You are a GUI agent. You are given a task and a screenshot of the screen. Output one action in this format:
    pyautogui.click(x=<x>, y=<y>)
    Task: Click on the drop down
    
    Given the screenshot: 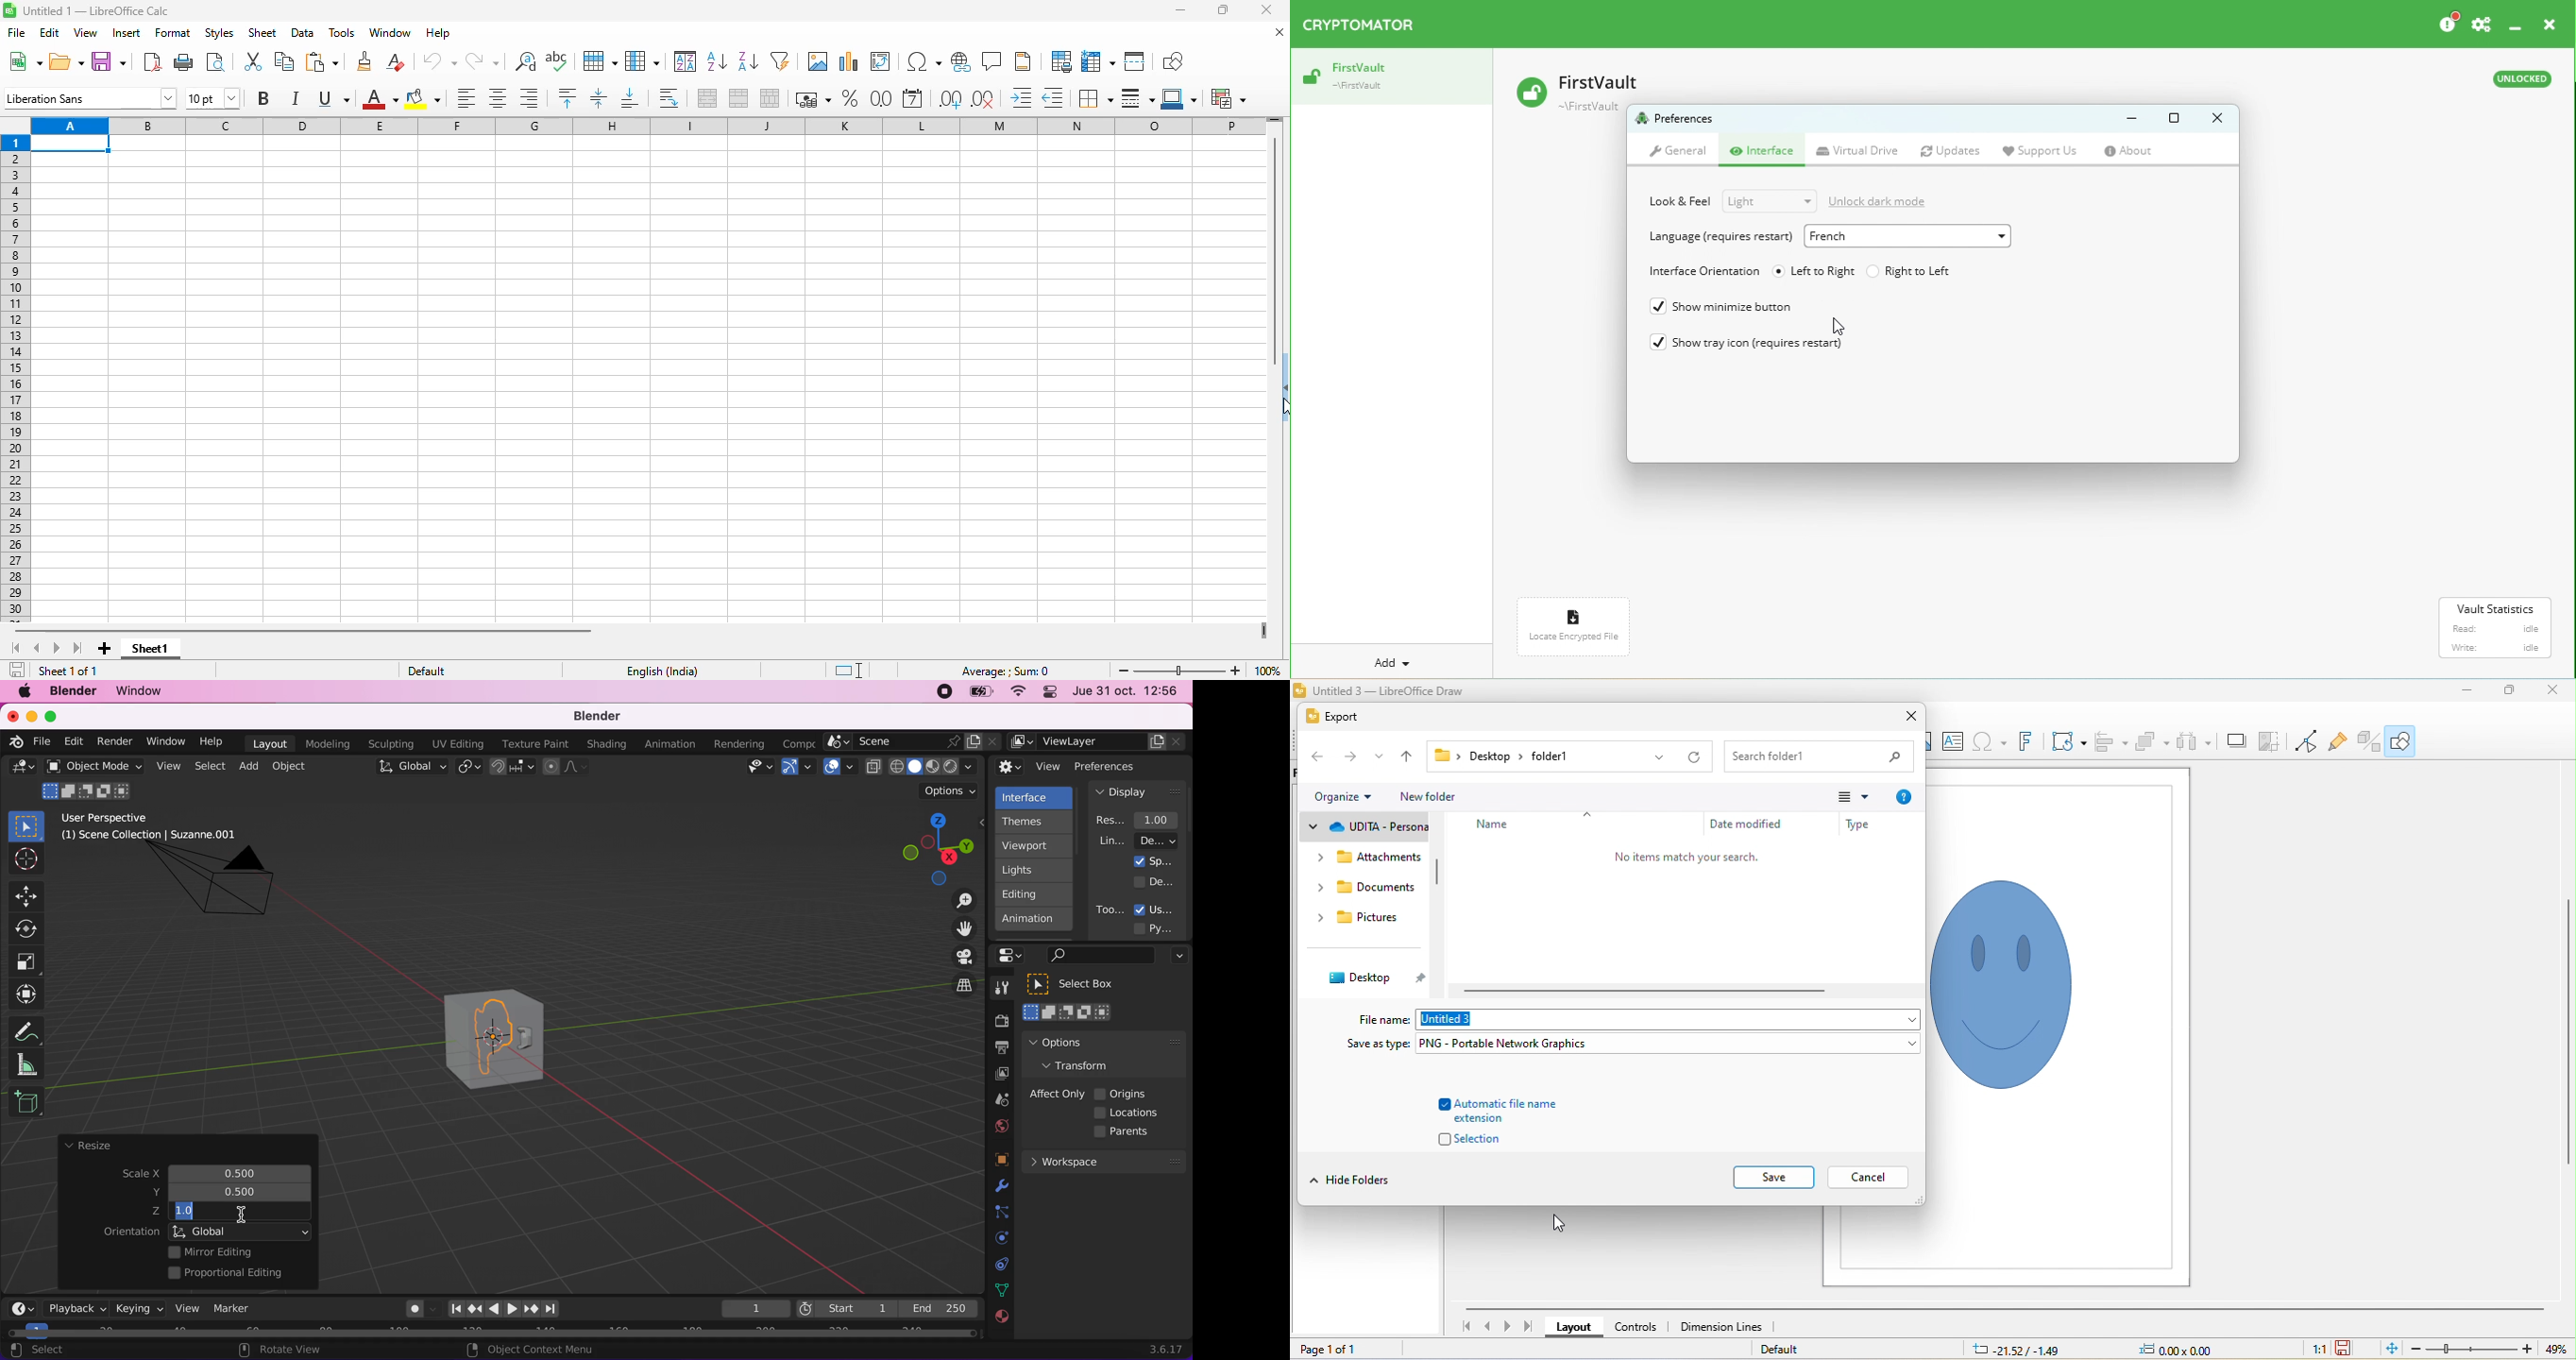 What is the action you would take?
    pyautogui.click(x=1378, y=756)
    